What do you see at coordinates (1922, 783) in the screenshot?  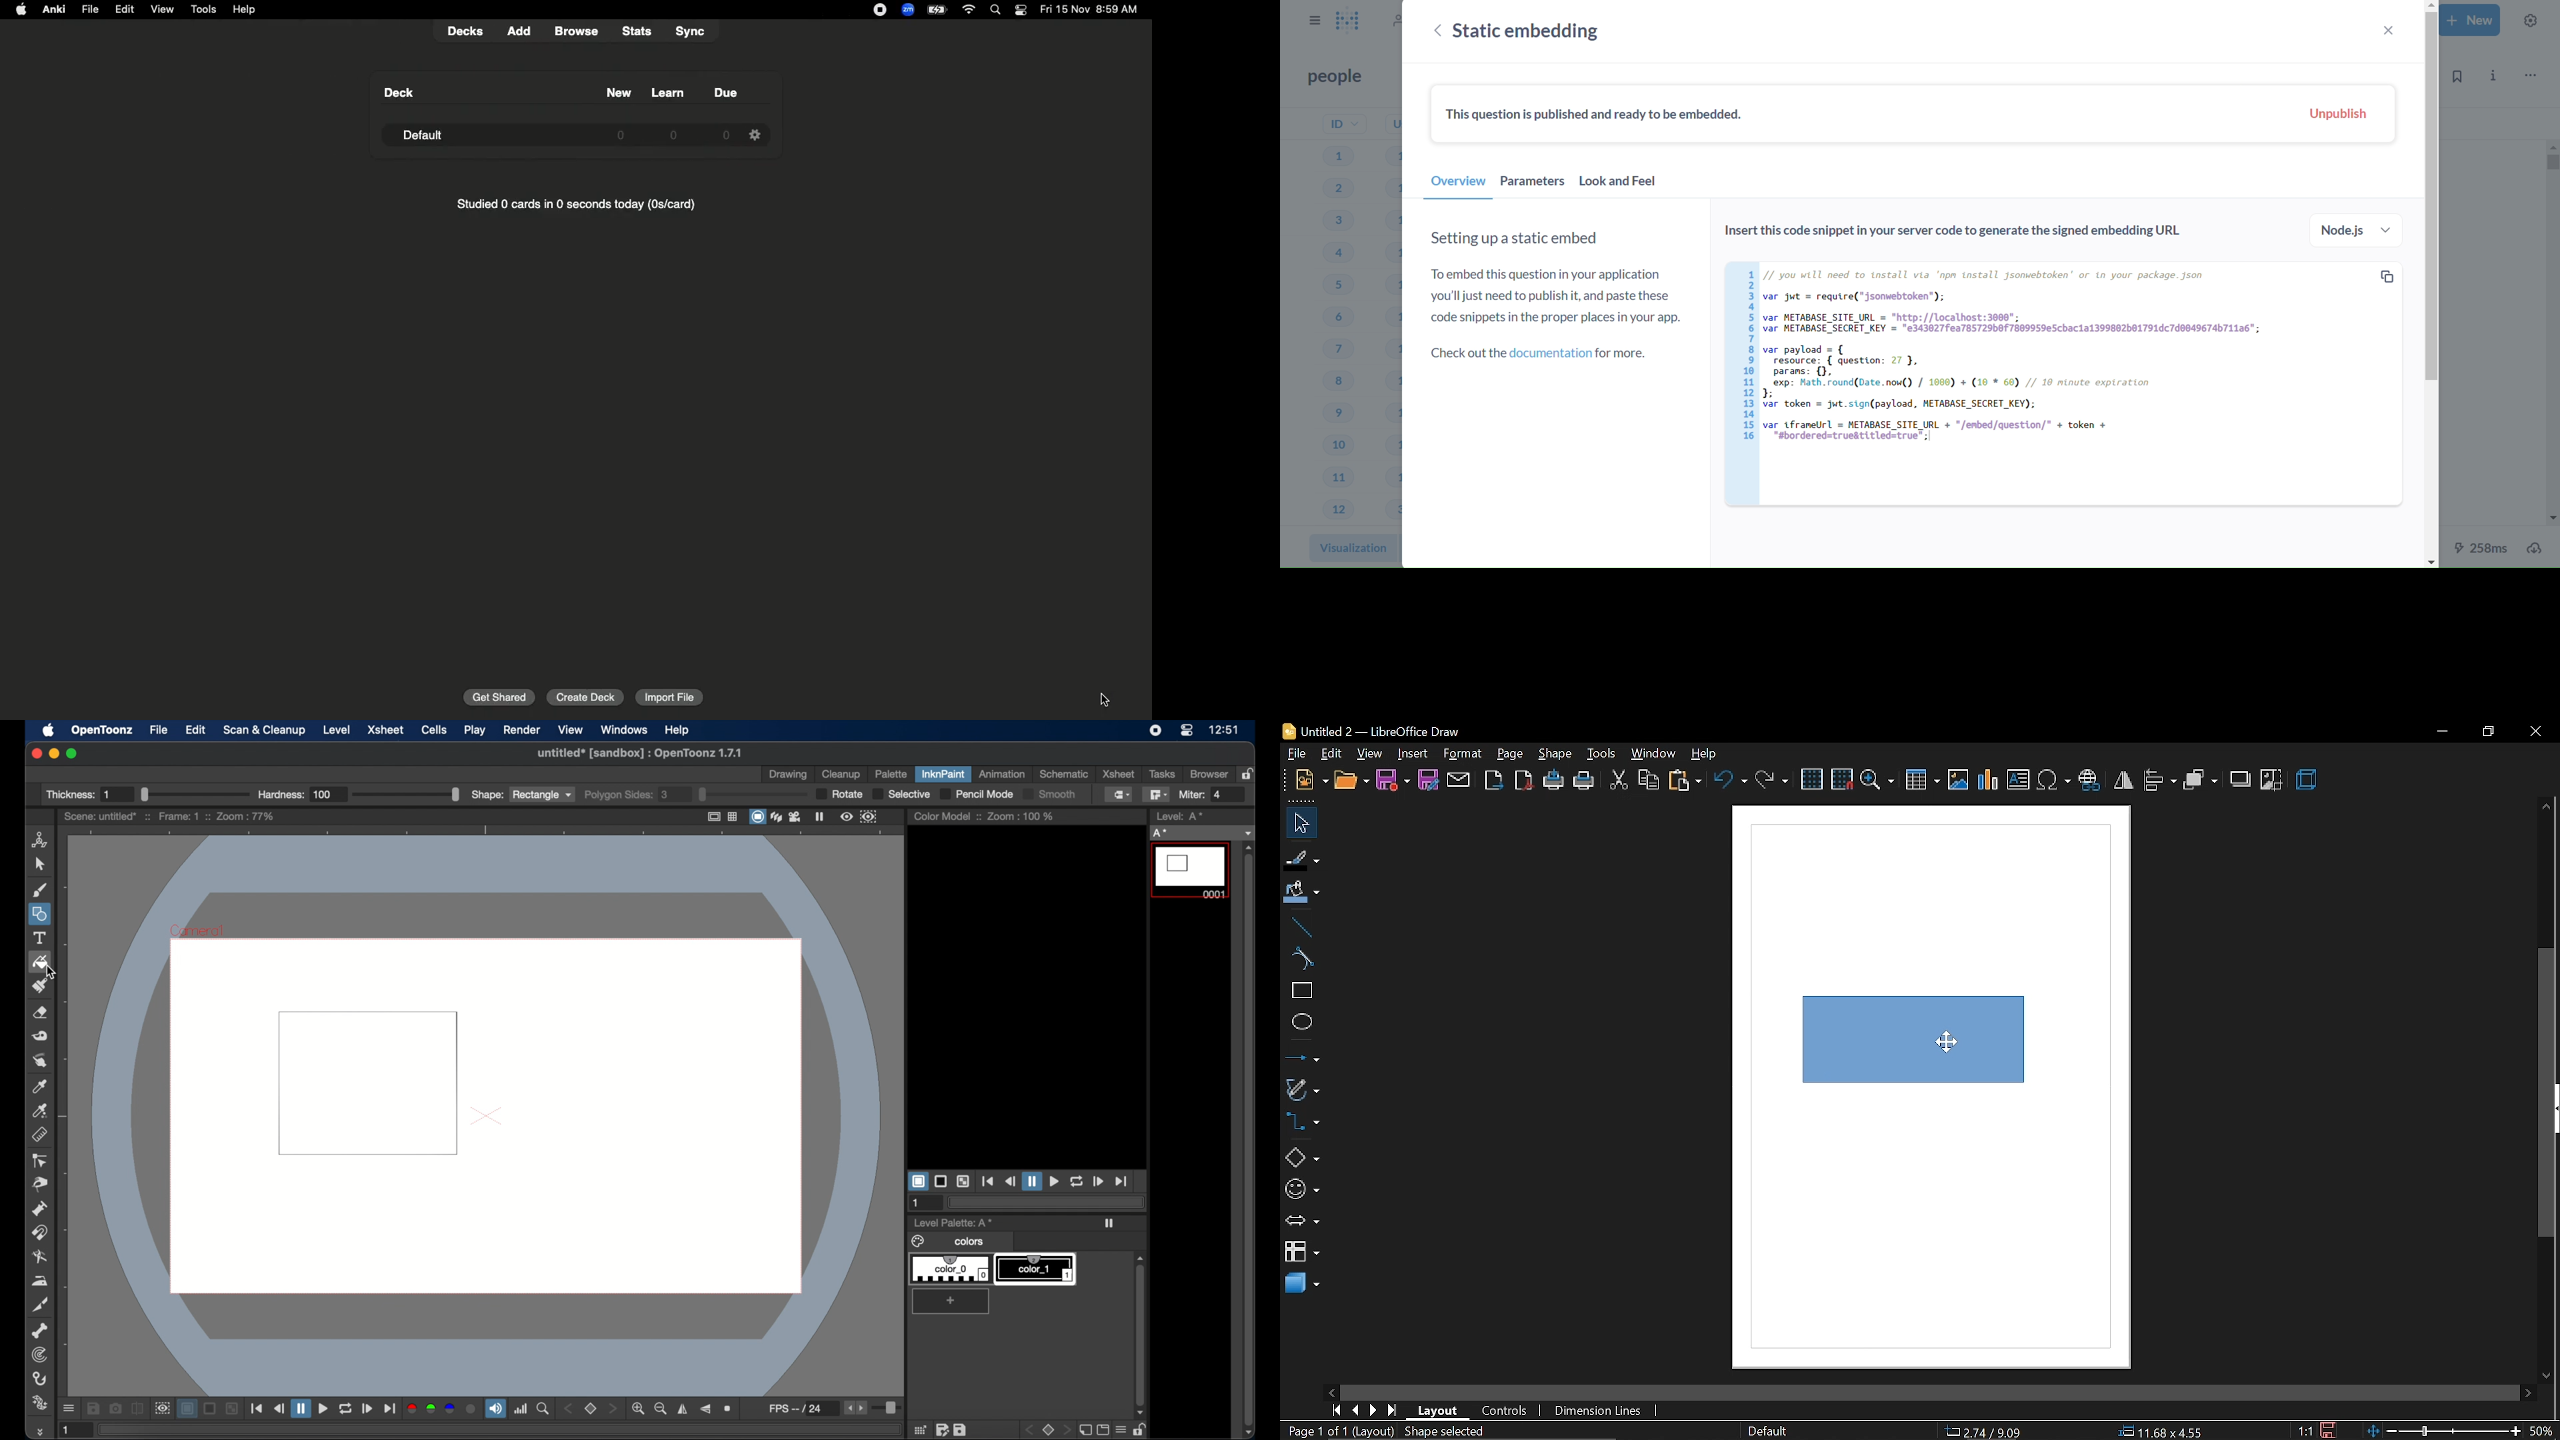 I see `Insert table` at bounding box center [1922, 783].